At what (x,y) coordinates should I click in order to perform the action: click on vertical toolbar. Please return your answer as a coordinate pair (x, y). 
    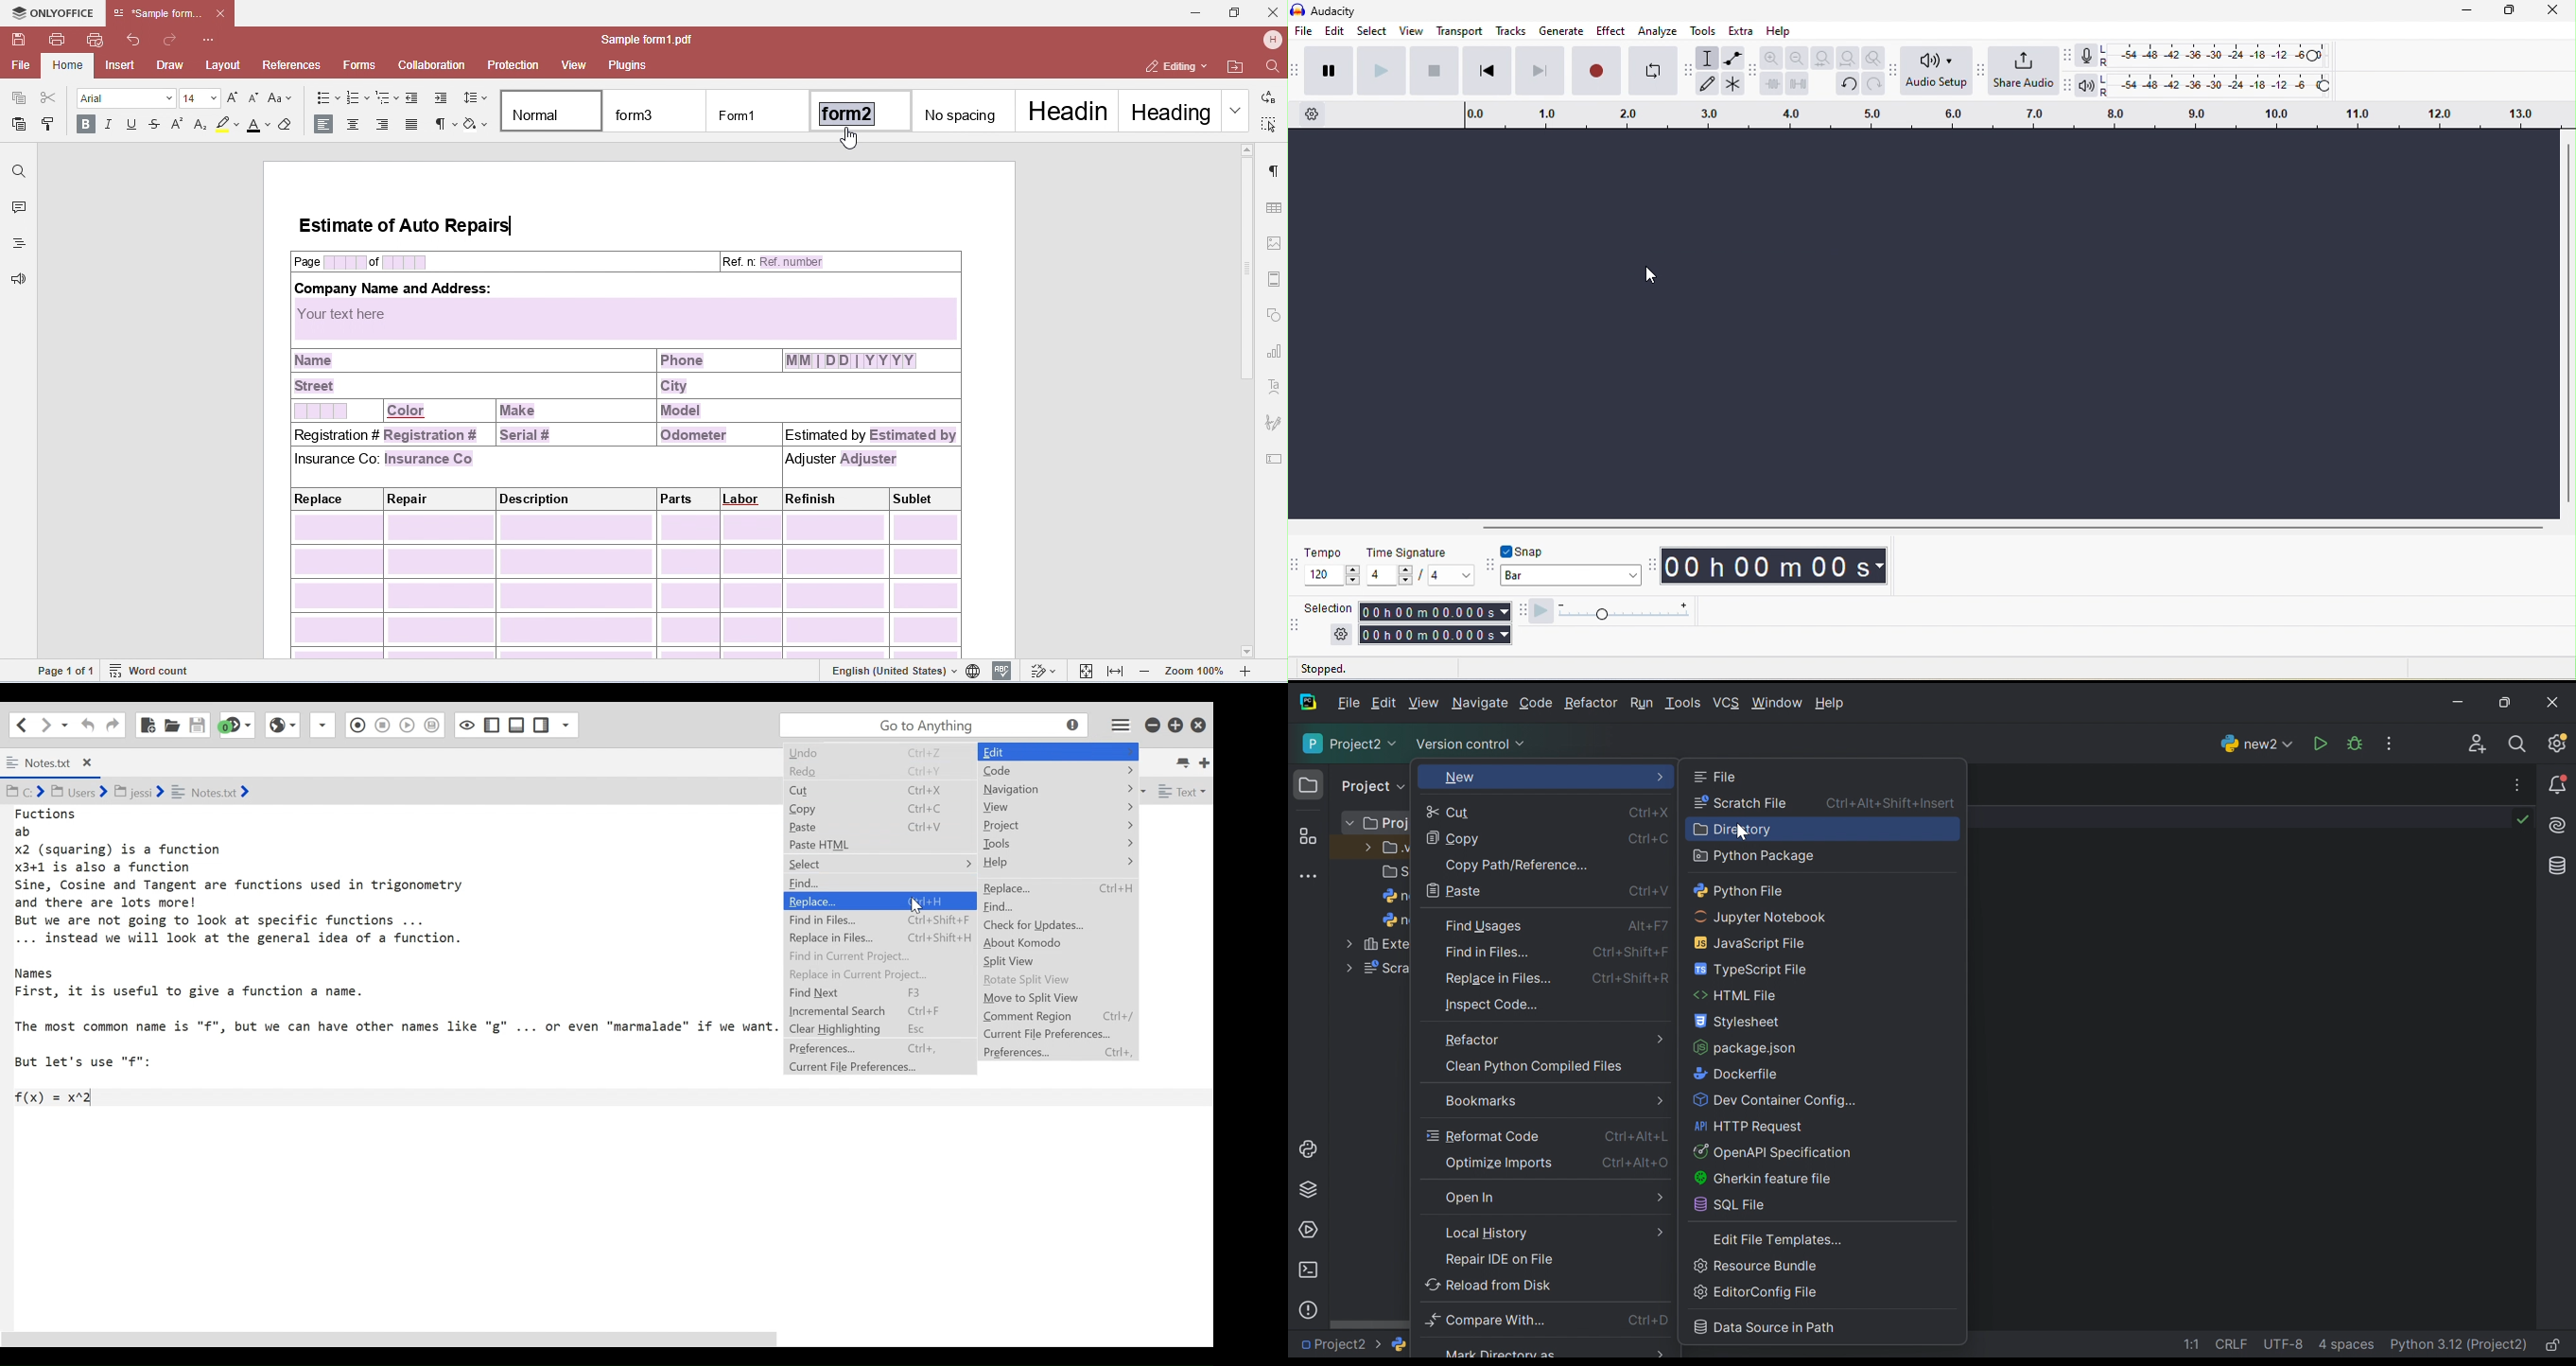
    Looking at the image, I should click on (2568, 324).